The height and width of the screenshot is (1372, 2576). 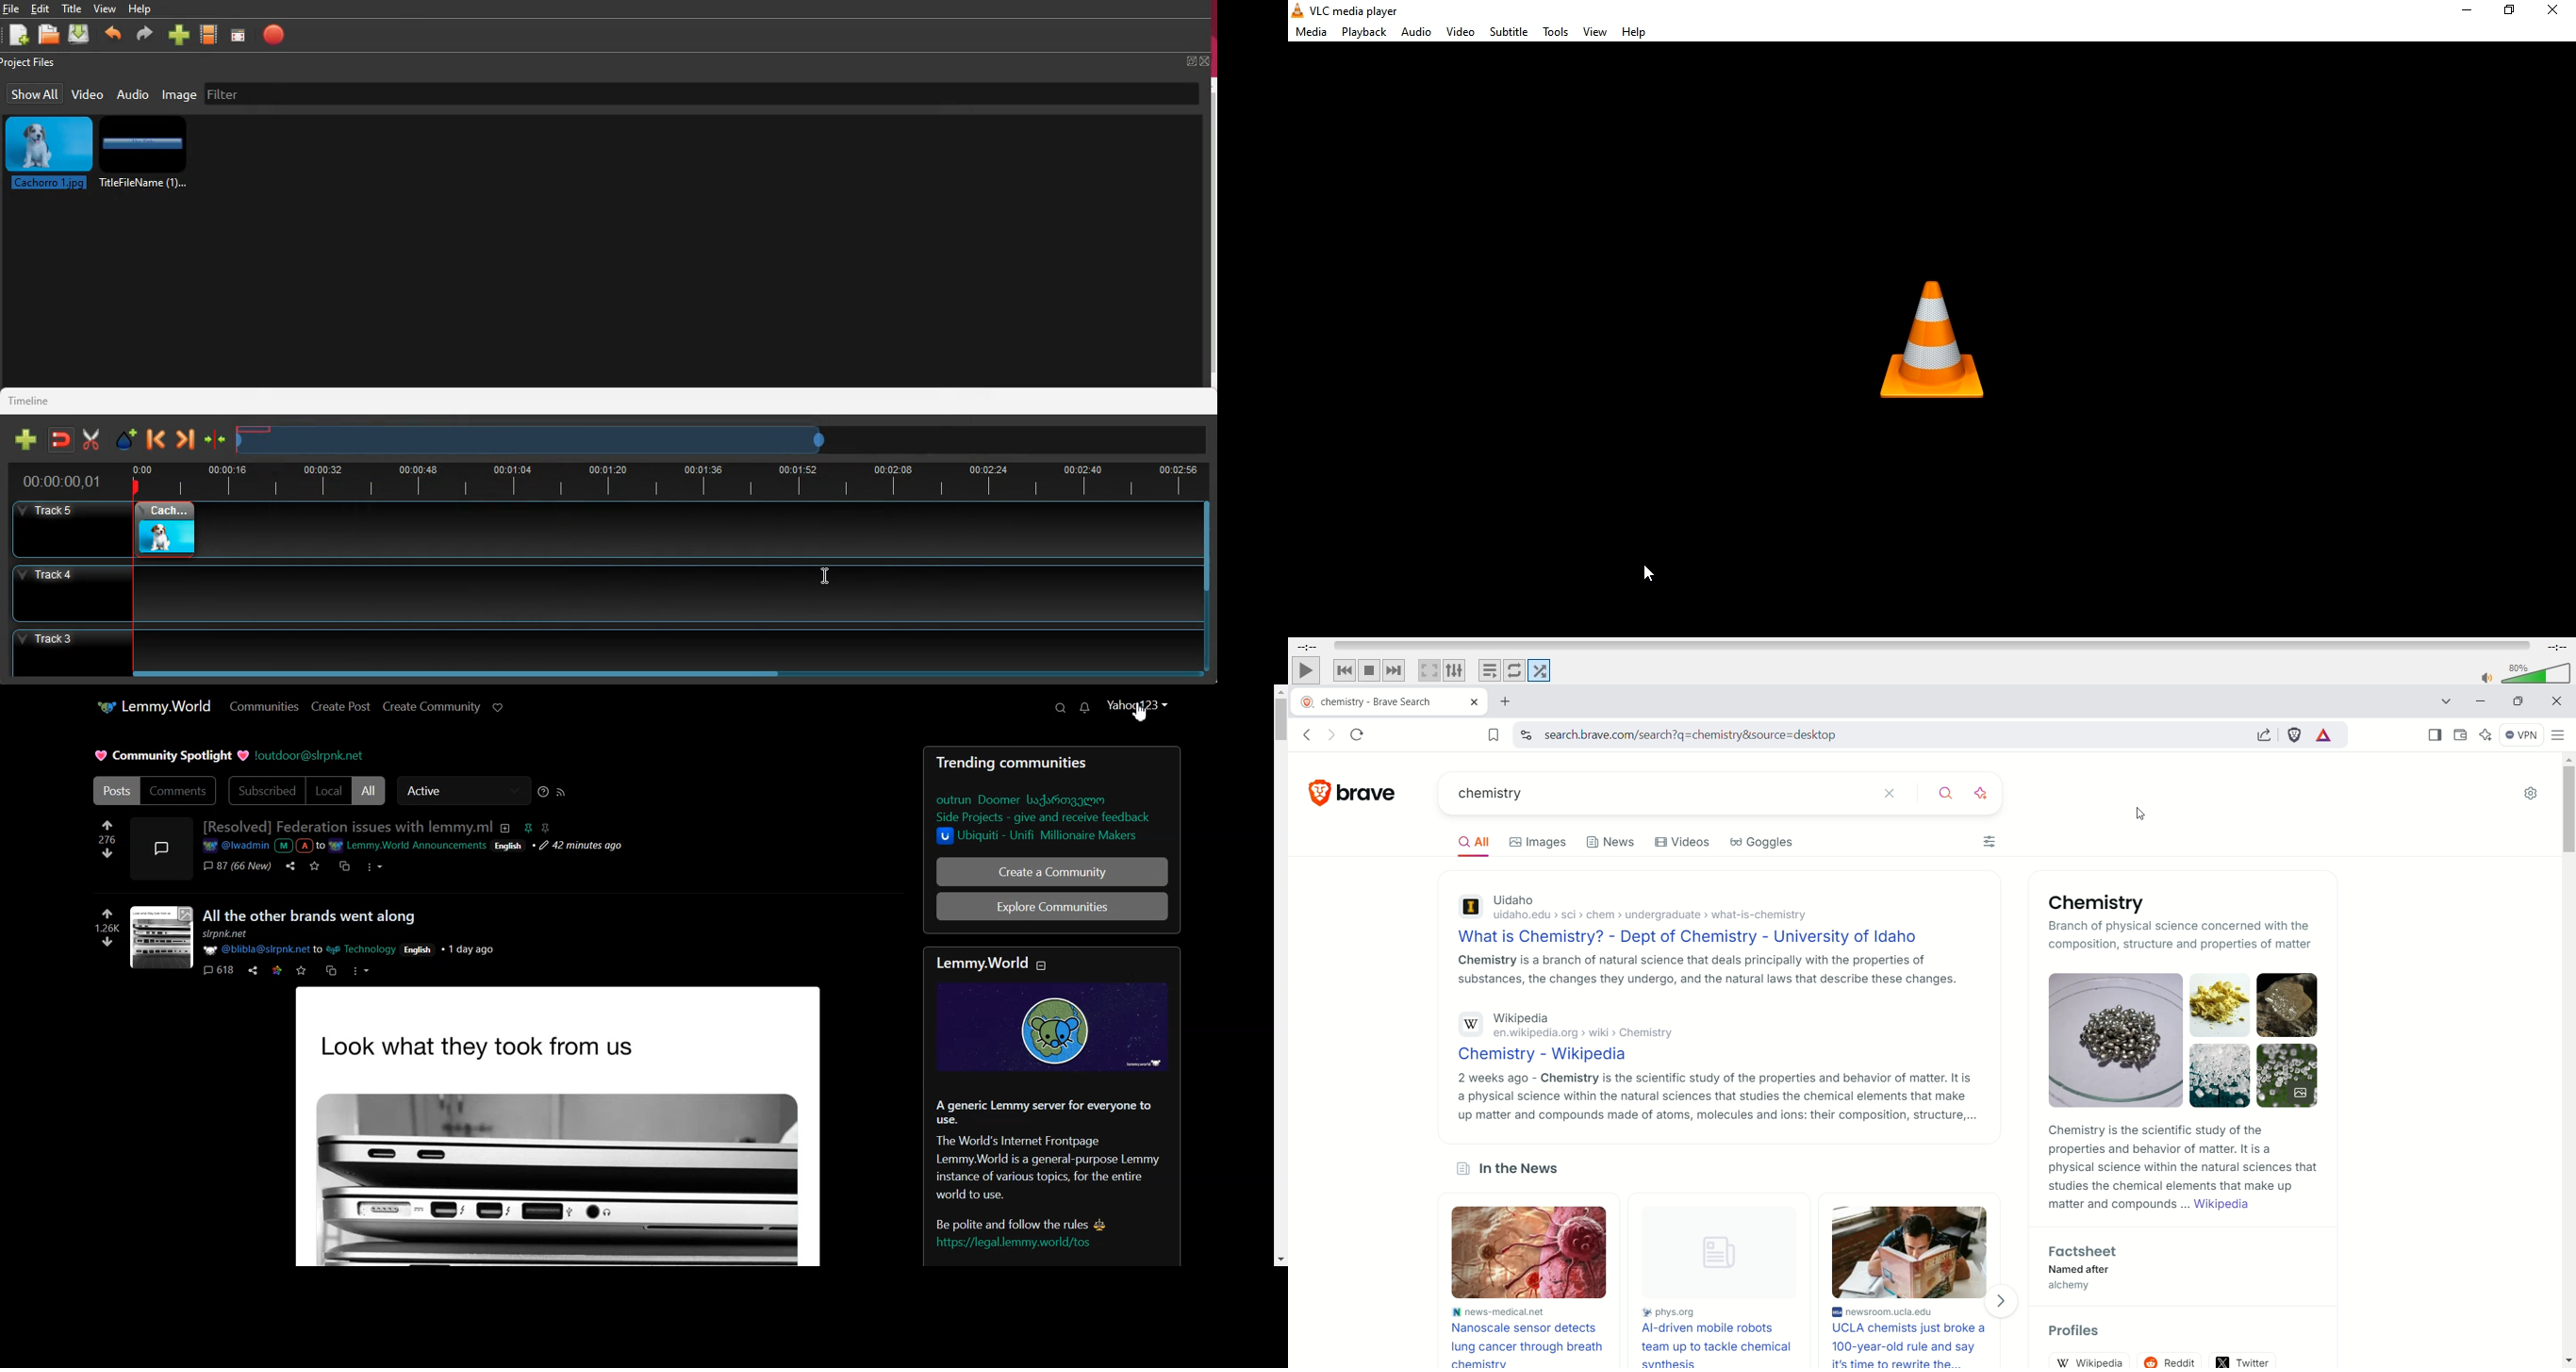 I want to click on timeline, so click(x=37, y=399).